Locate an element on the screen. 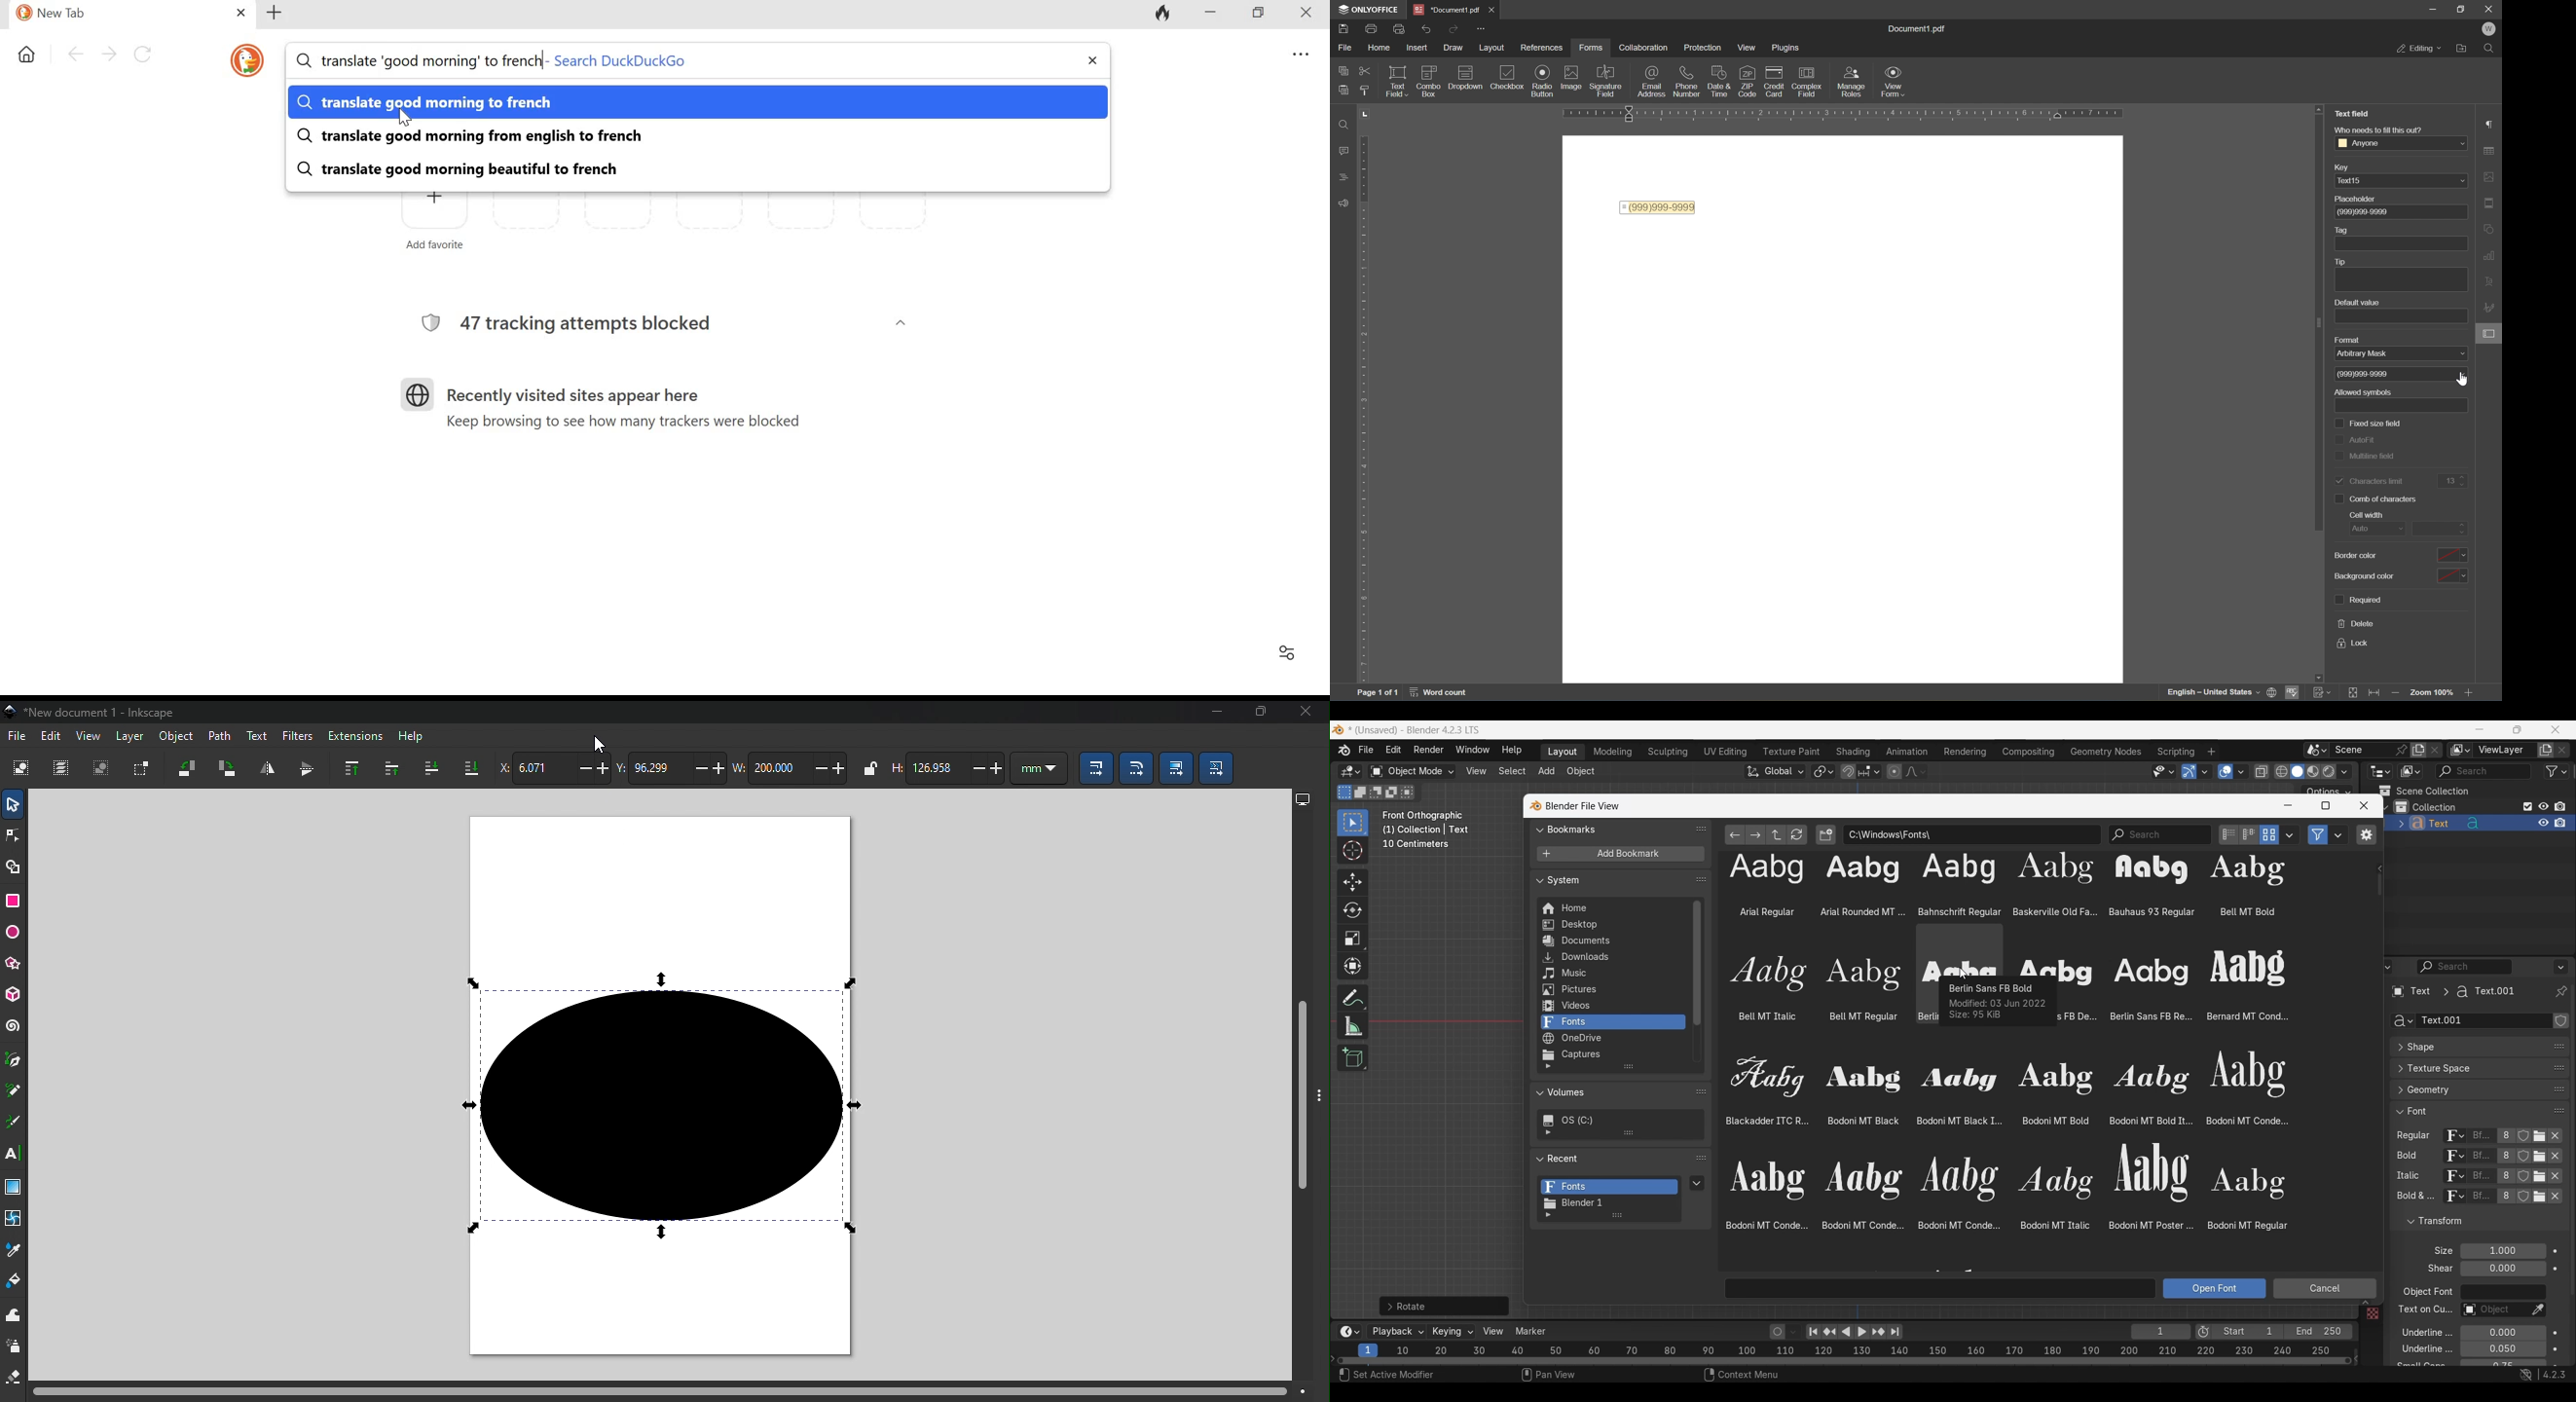 This screenshot has height=1428, width=2576. Add cube is located at coordinates (1353, 1058).